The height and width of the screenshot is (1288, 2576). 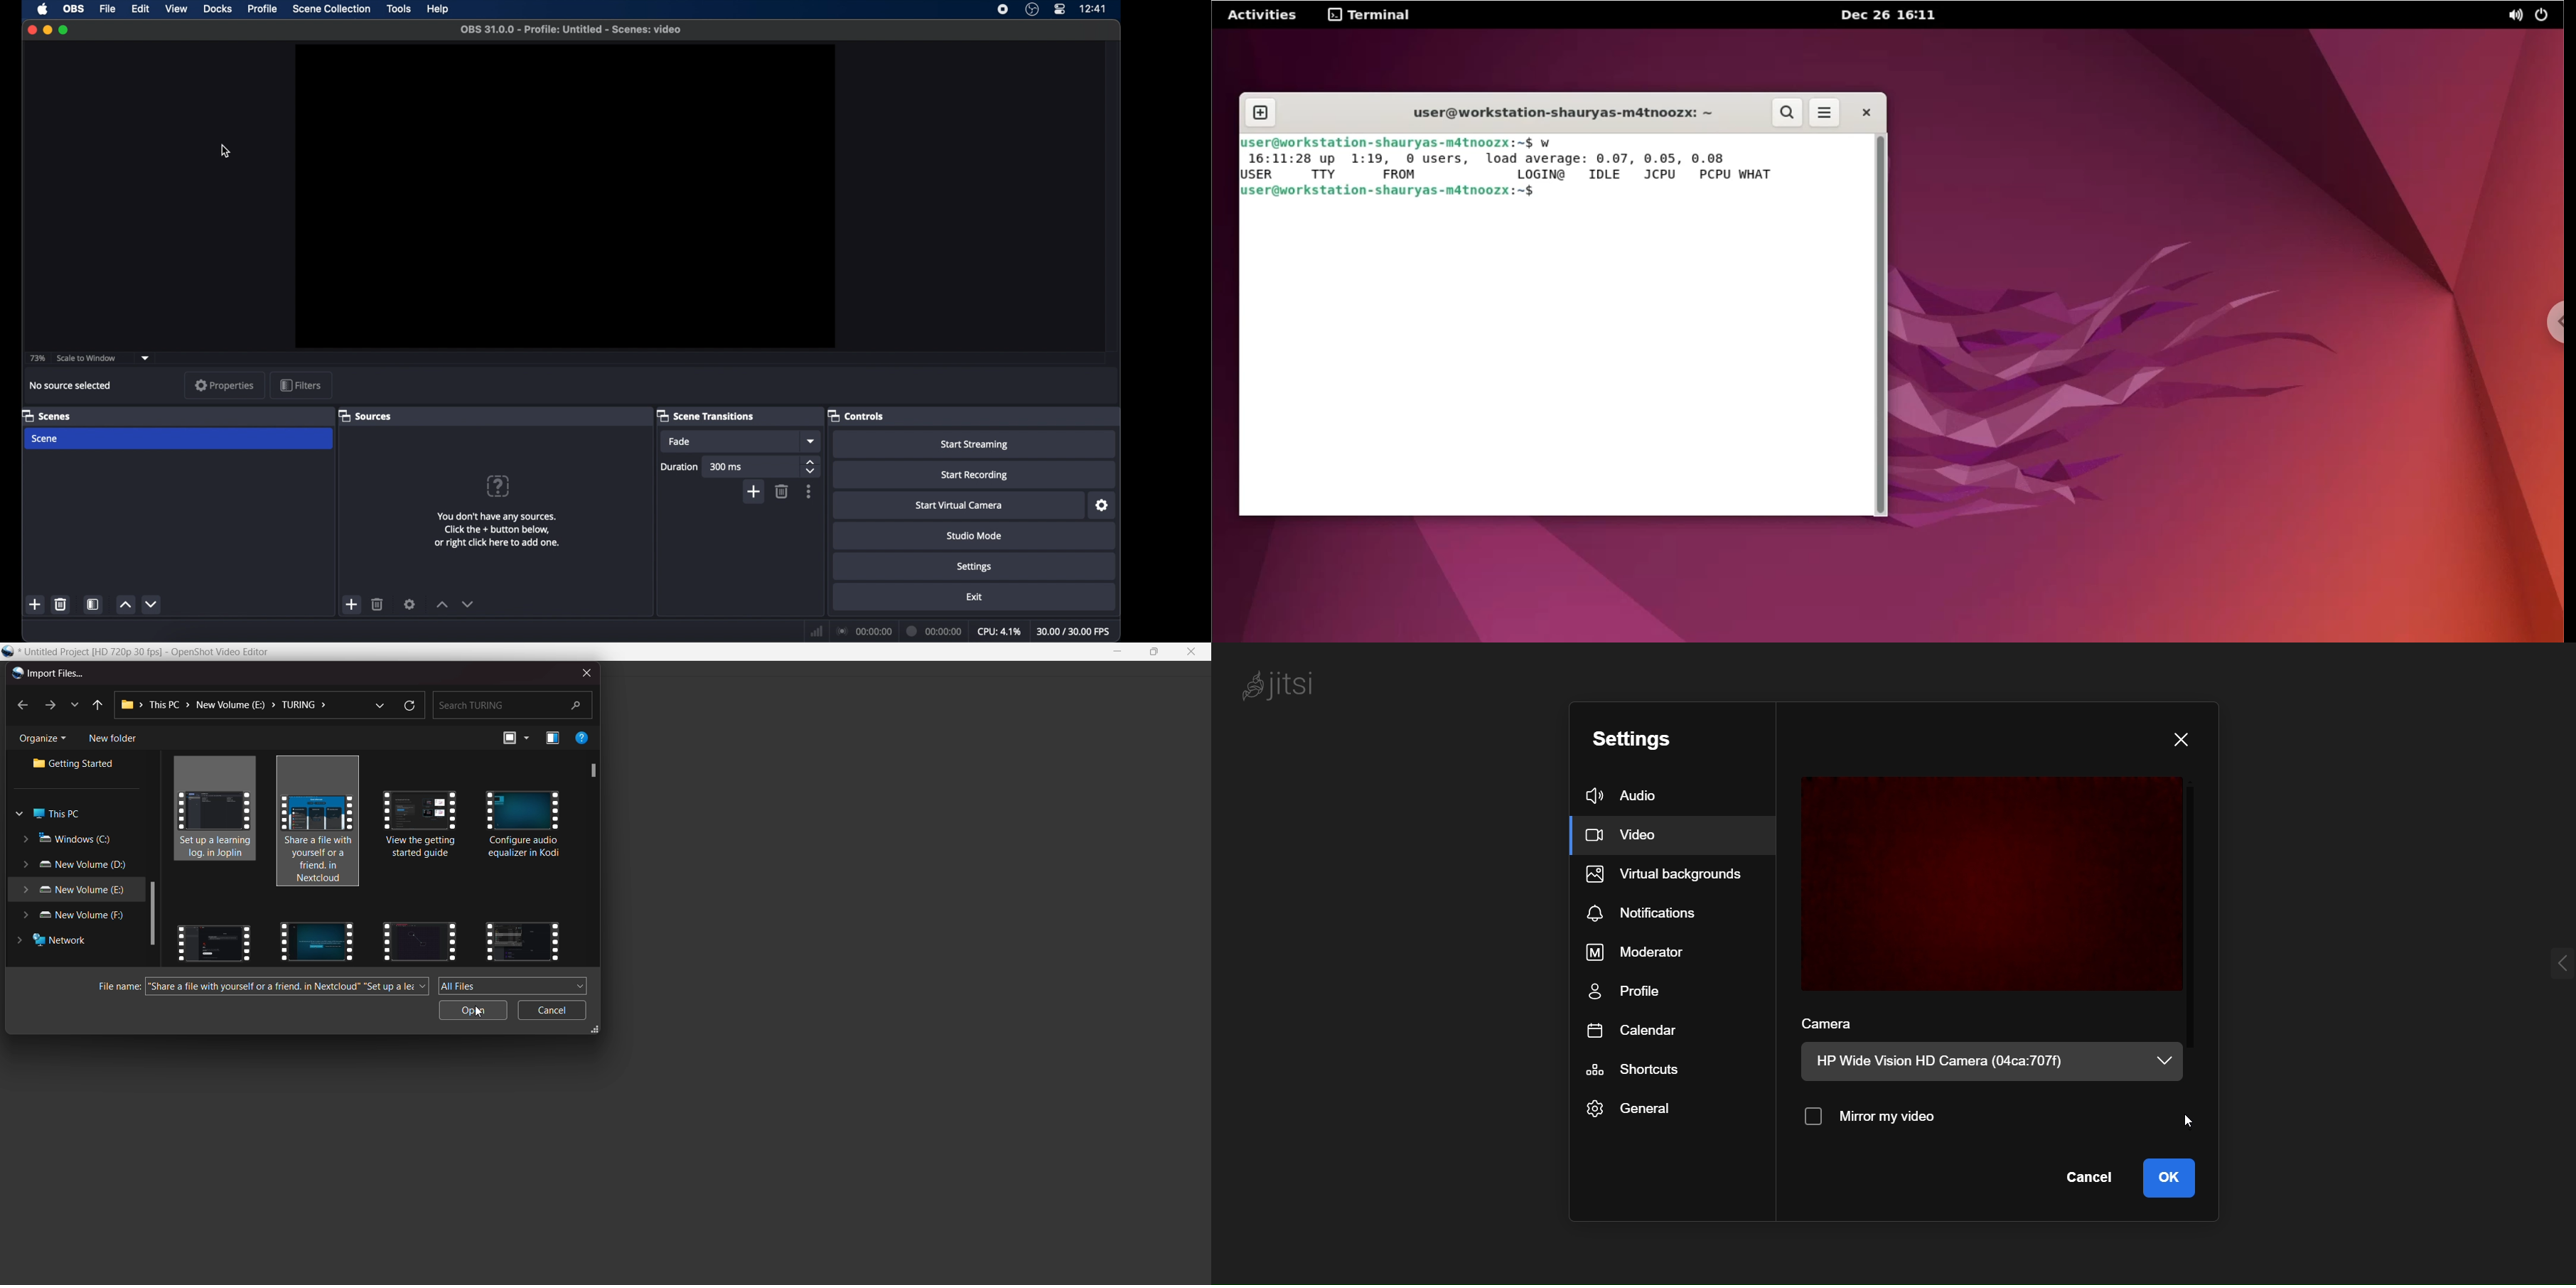 What do you see at coordinates (750, 465) in the screenshot?
I see `300 ms` at bounding box center [750, 465].